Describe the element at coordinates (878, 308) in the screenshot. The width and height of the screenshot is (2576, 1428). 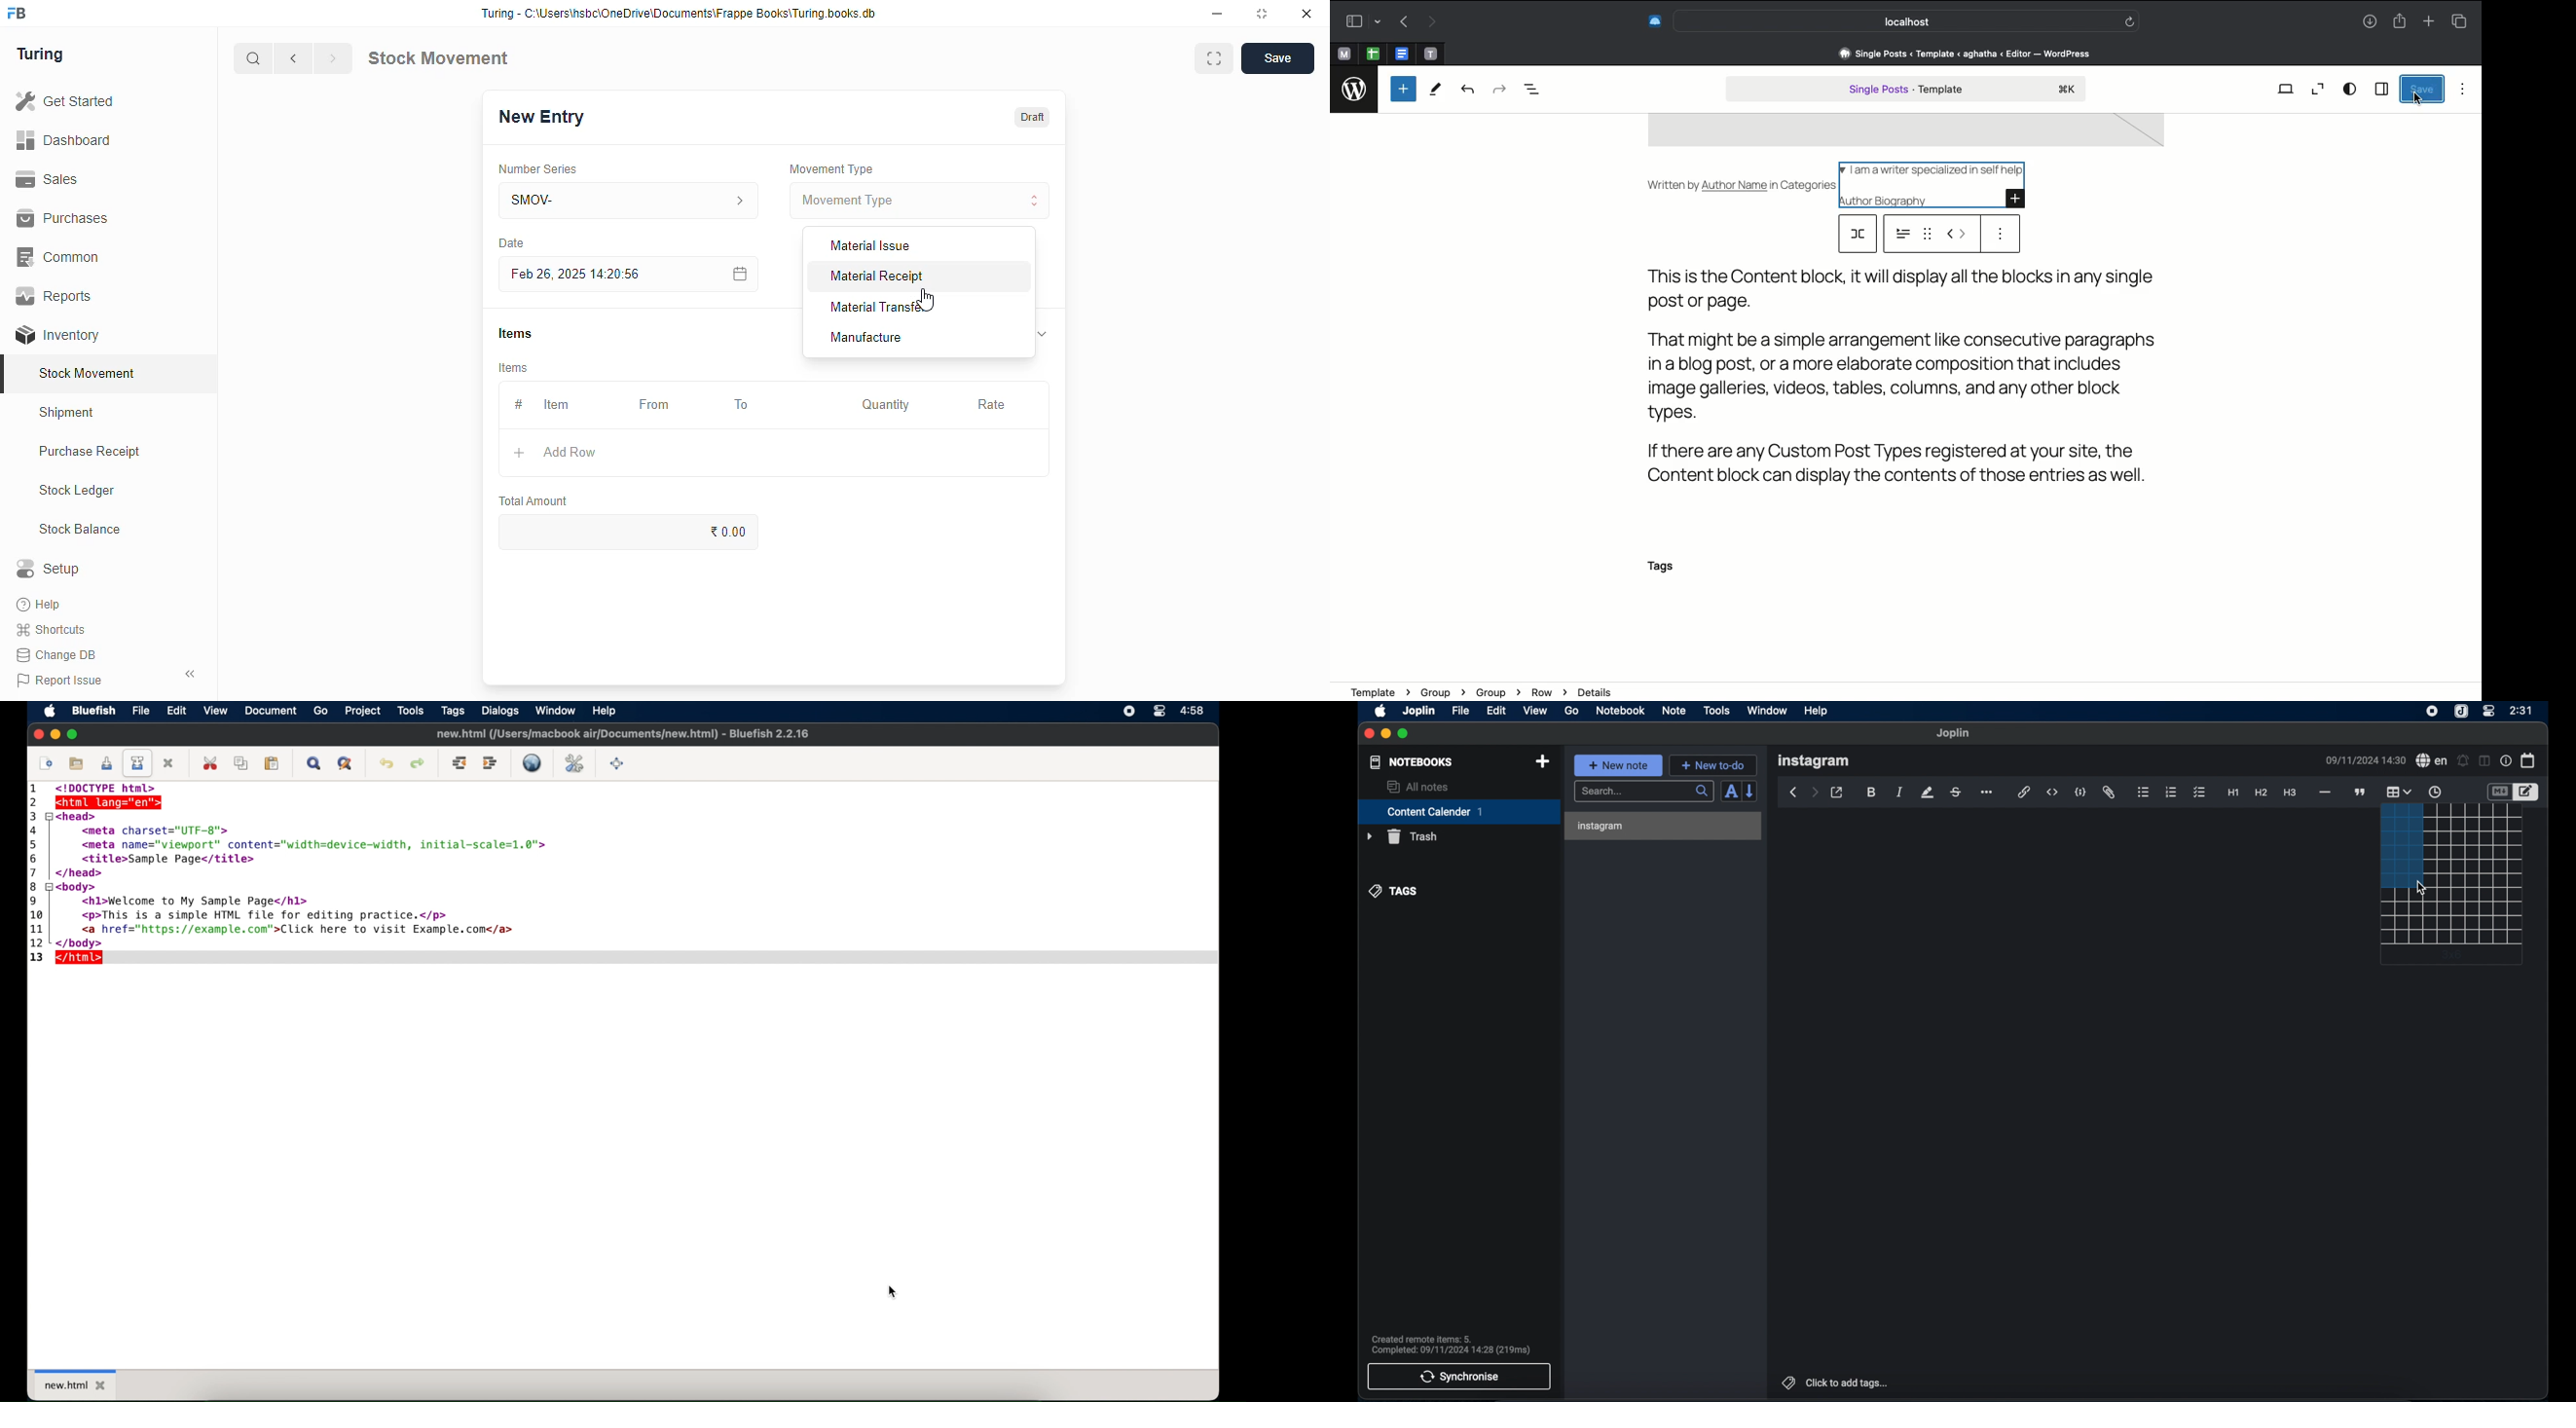
I see `material transfer` at that location.